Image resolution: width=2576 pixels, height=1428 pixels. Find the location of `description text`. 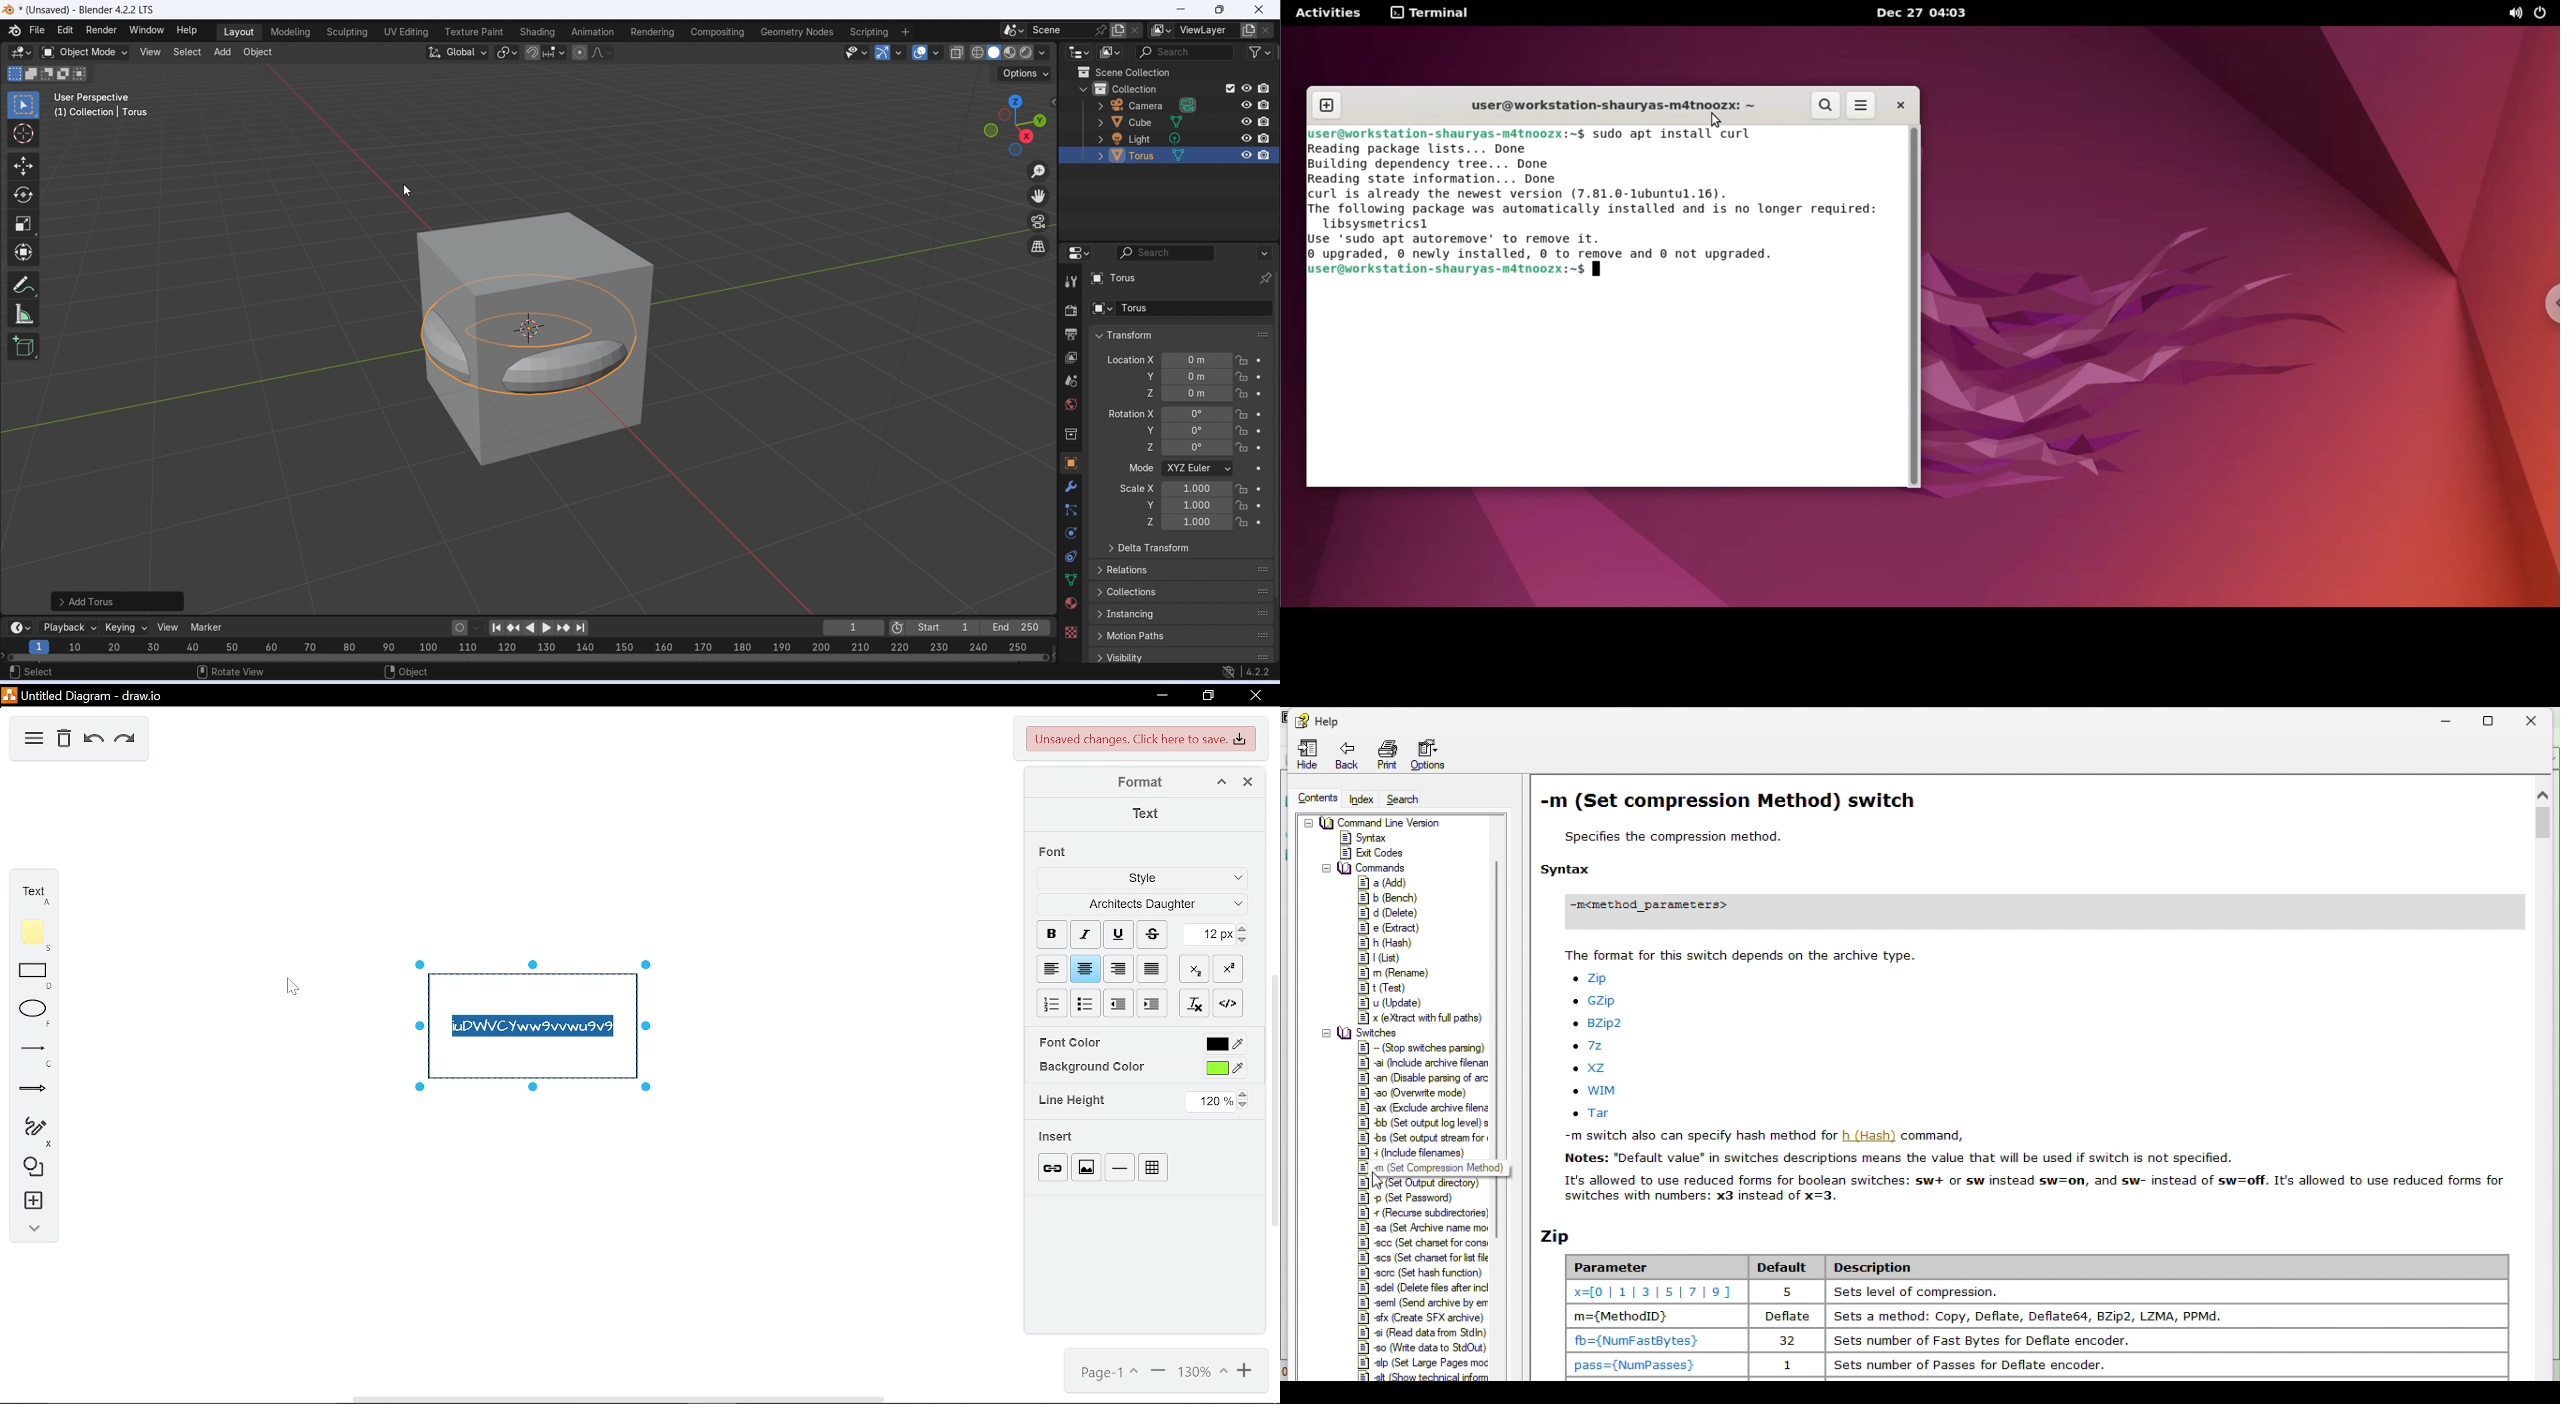

description text is located at coordinates (2032, 1168).